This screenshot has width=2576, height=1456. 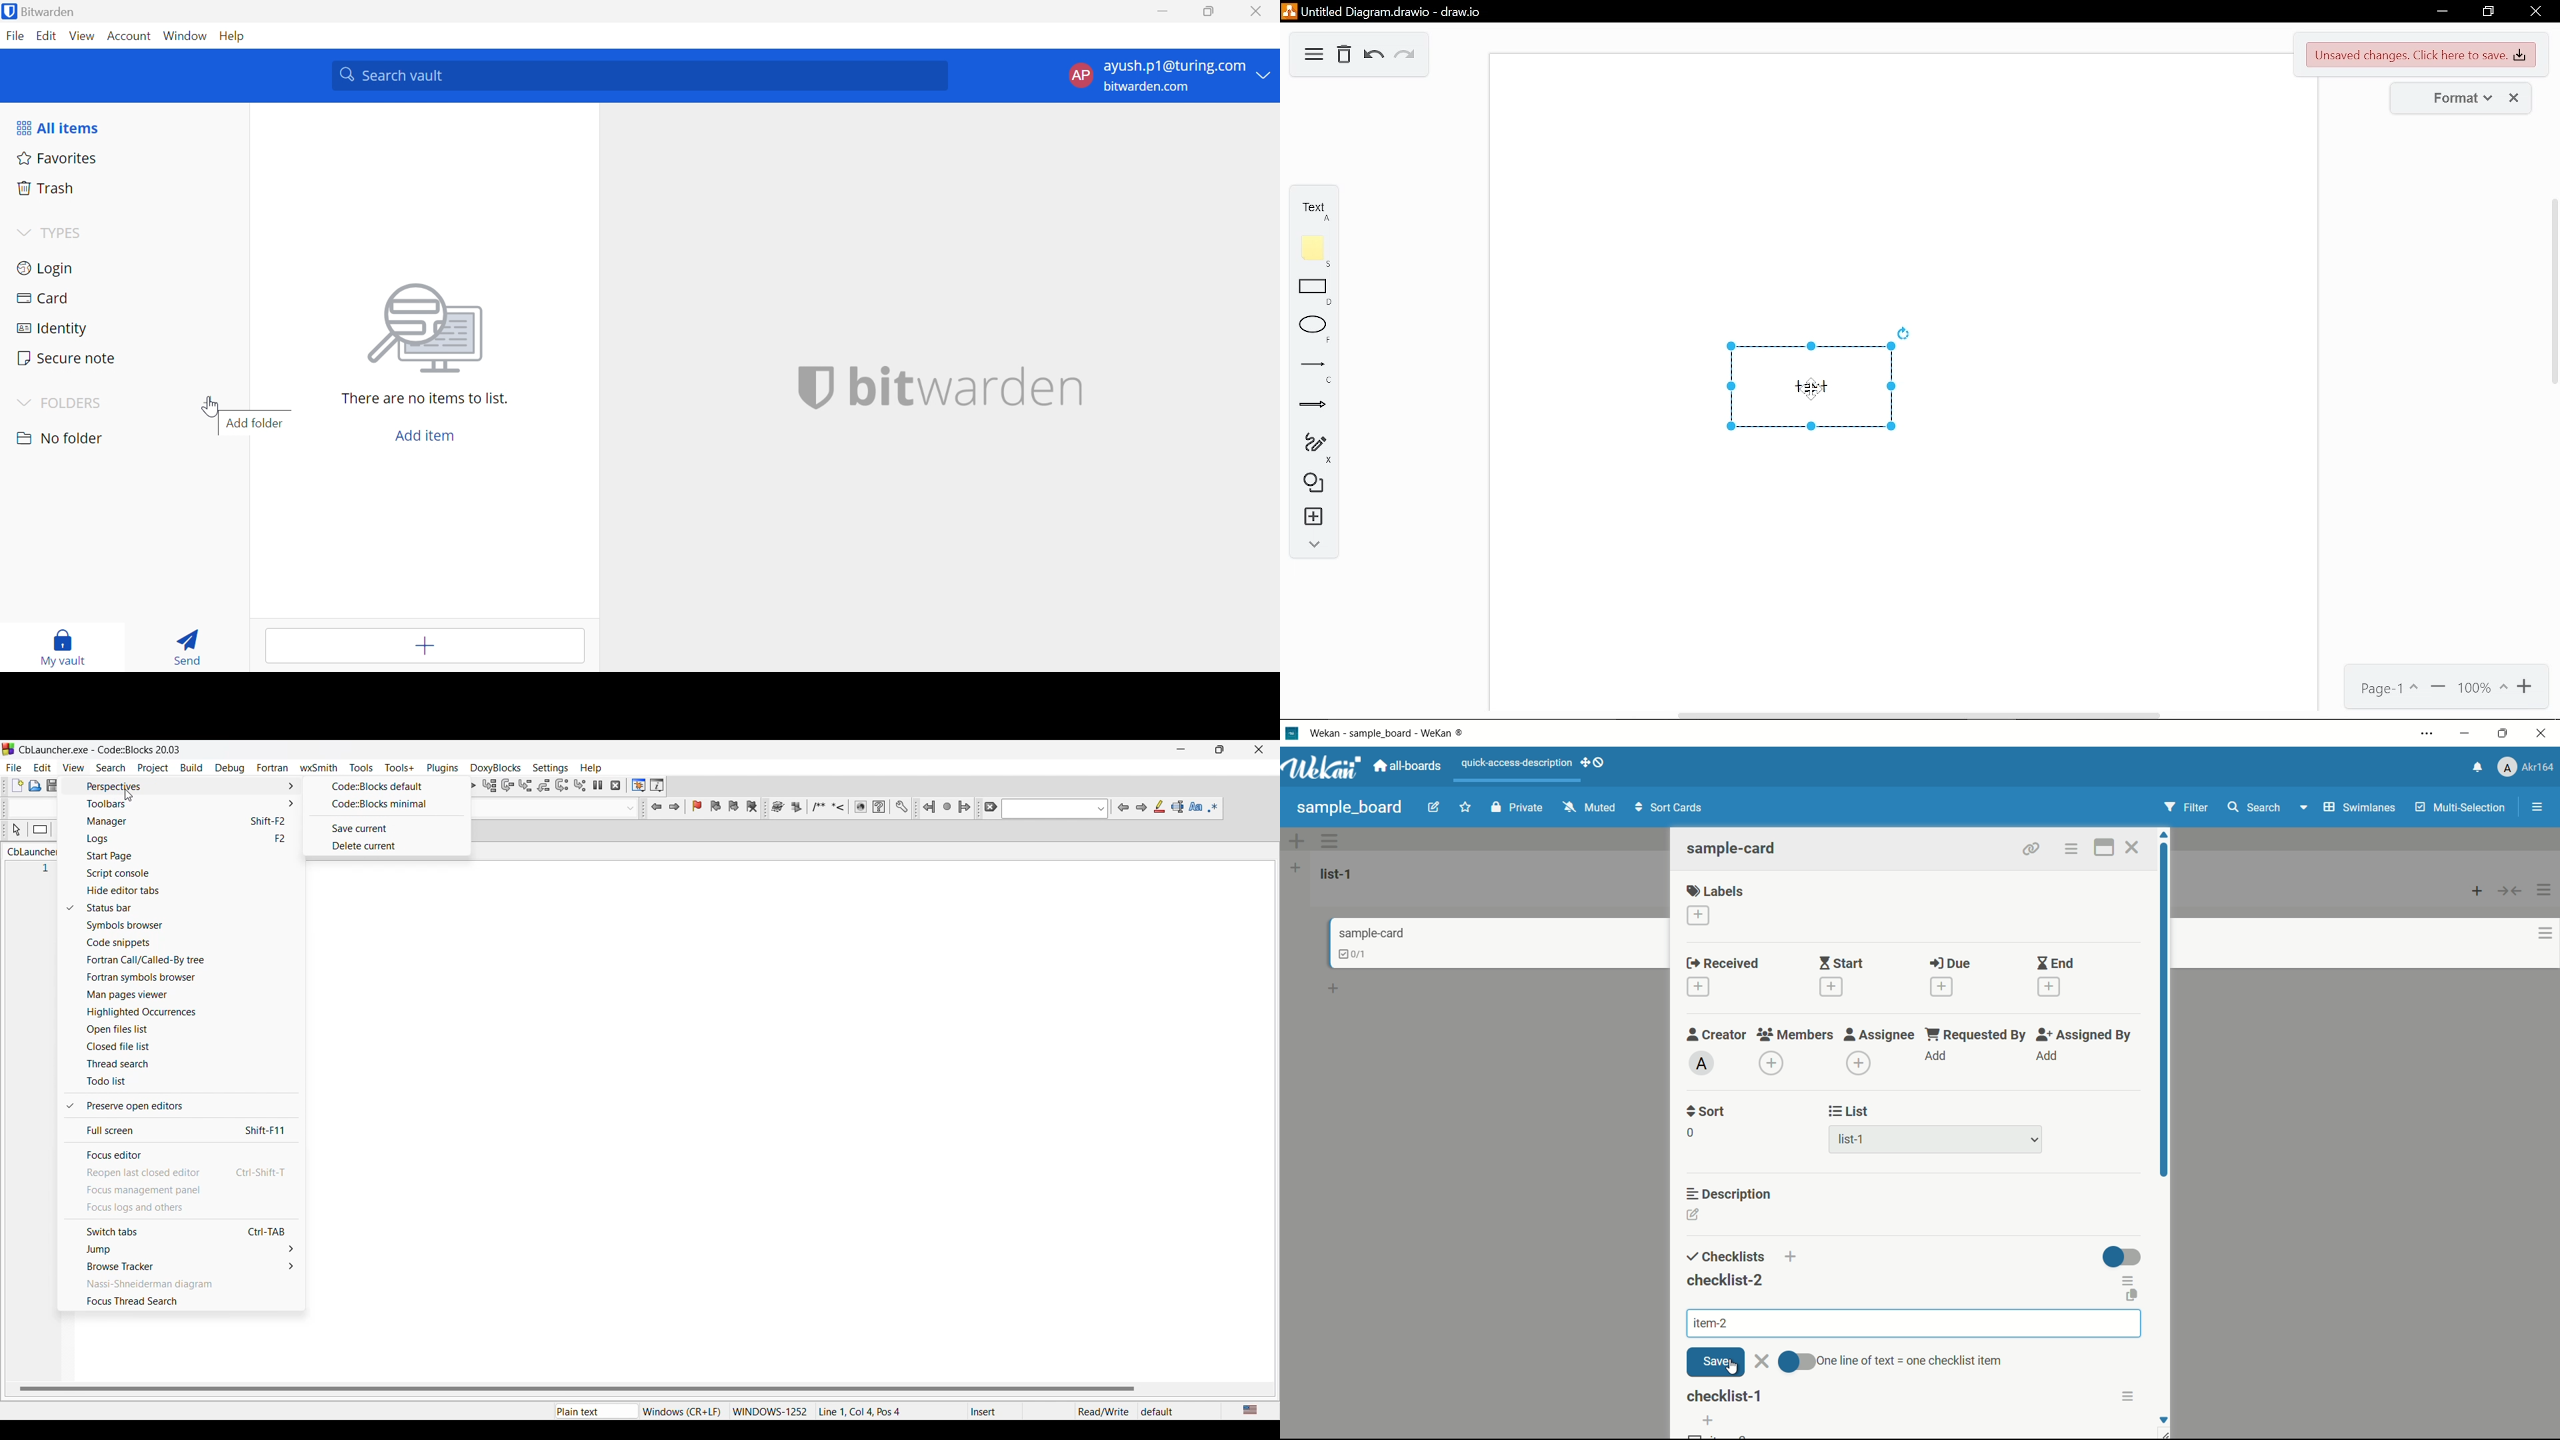 I want to click on add date, so click(x=1829, y=987).